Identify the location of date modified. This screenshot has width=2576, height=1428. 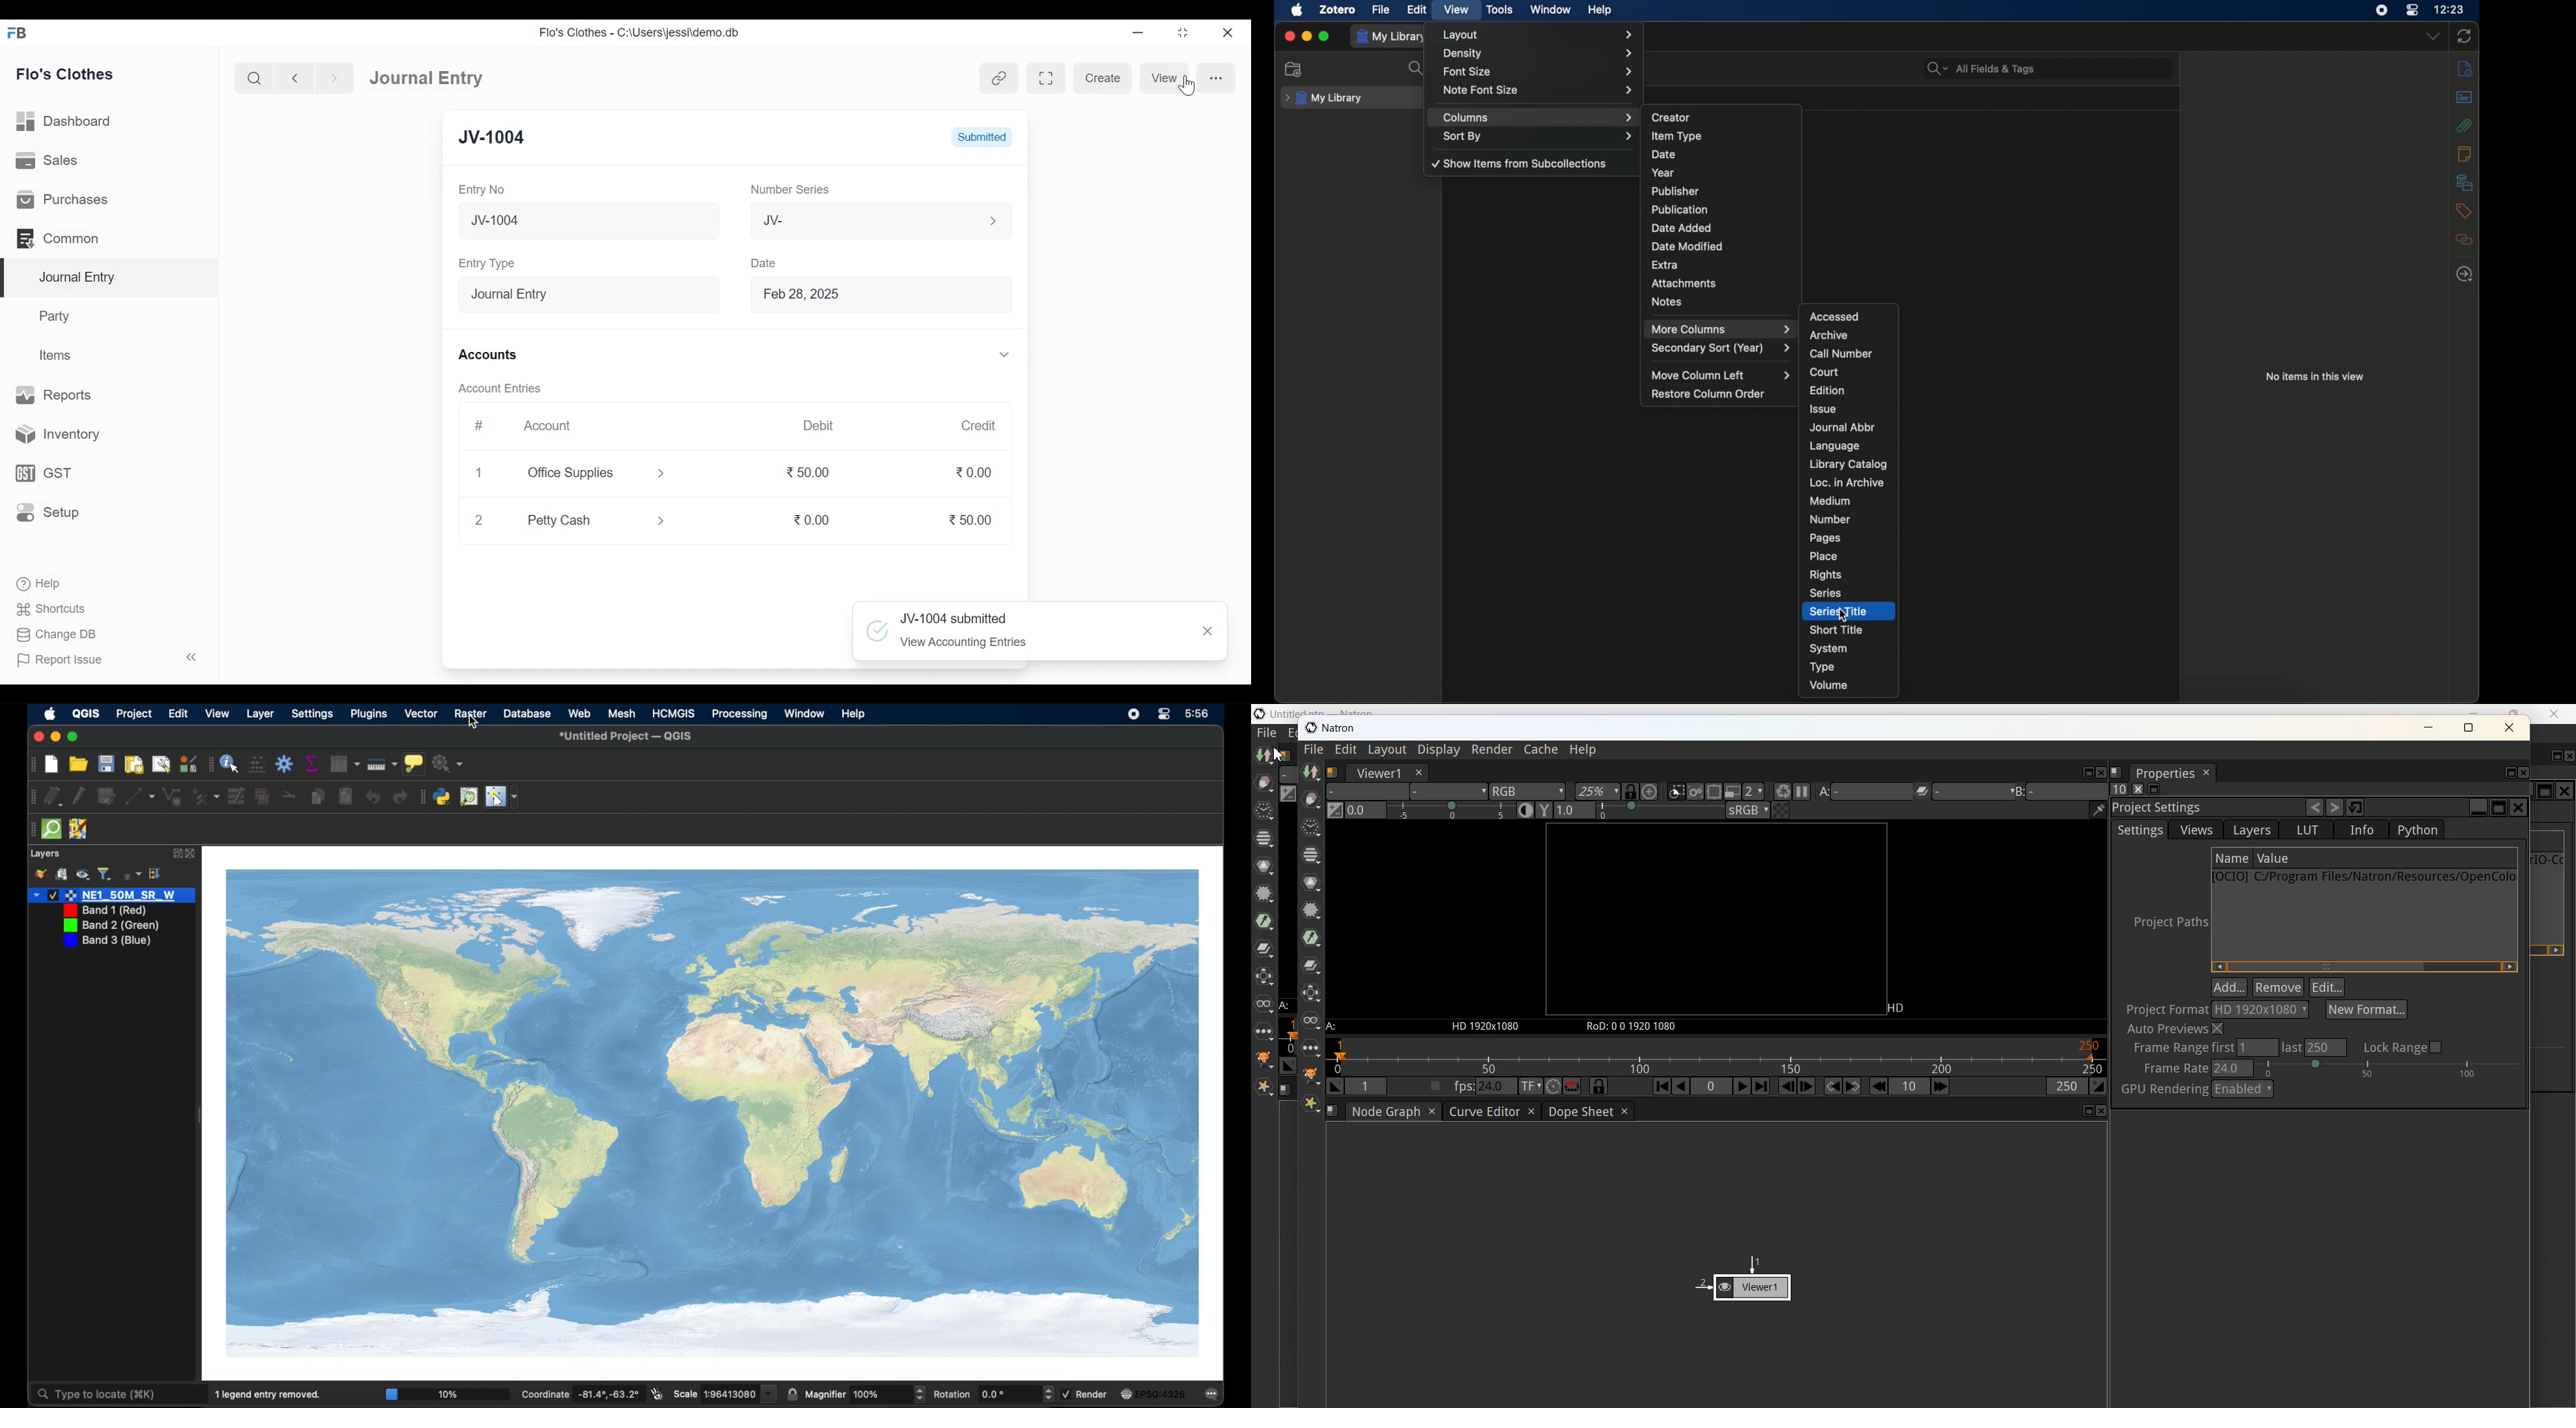
(1686, 246).